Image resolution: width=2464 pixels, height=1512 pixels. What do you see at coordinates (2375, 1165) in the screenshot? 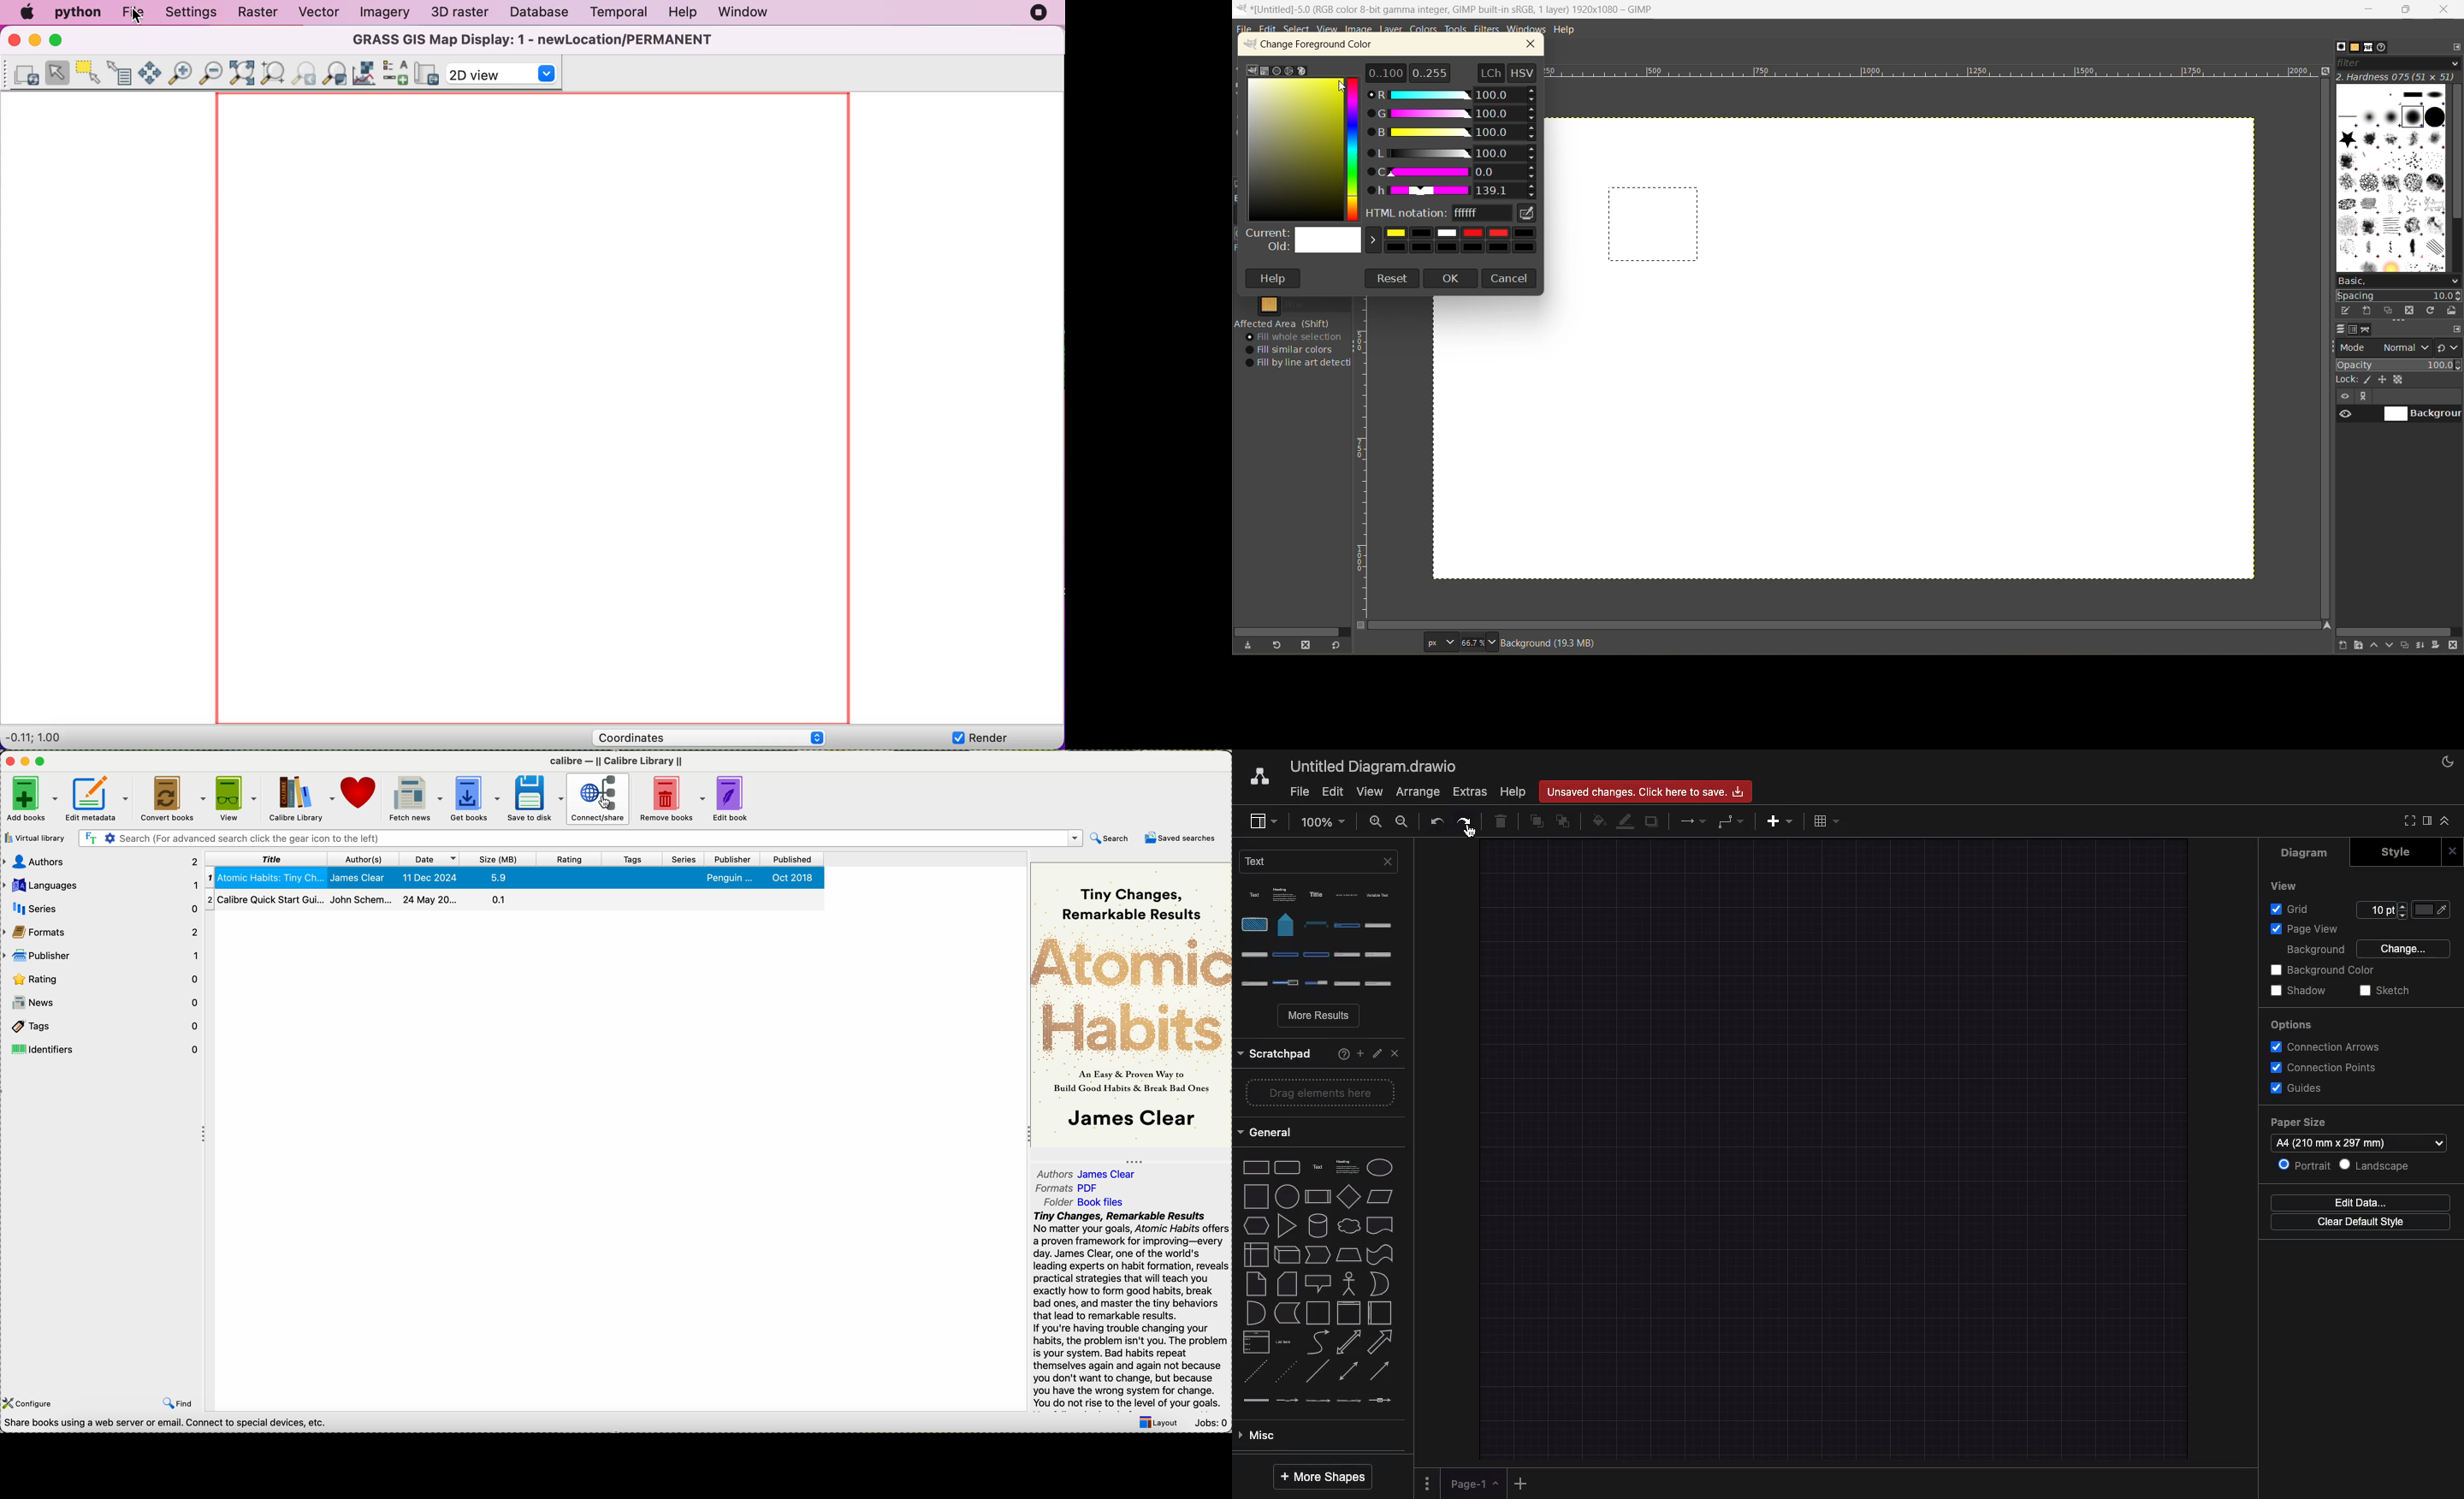
I see `Landscape` at bounding box center [2375, 1165].